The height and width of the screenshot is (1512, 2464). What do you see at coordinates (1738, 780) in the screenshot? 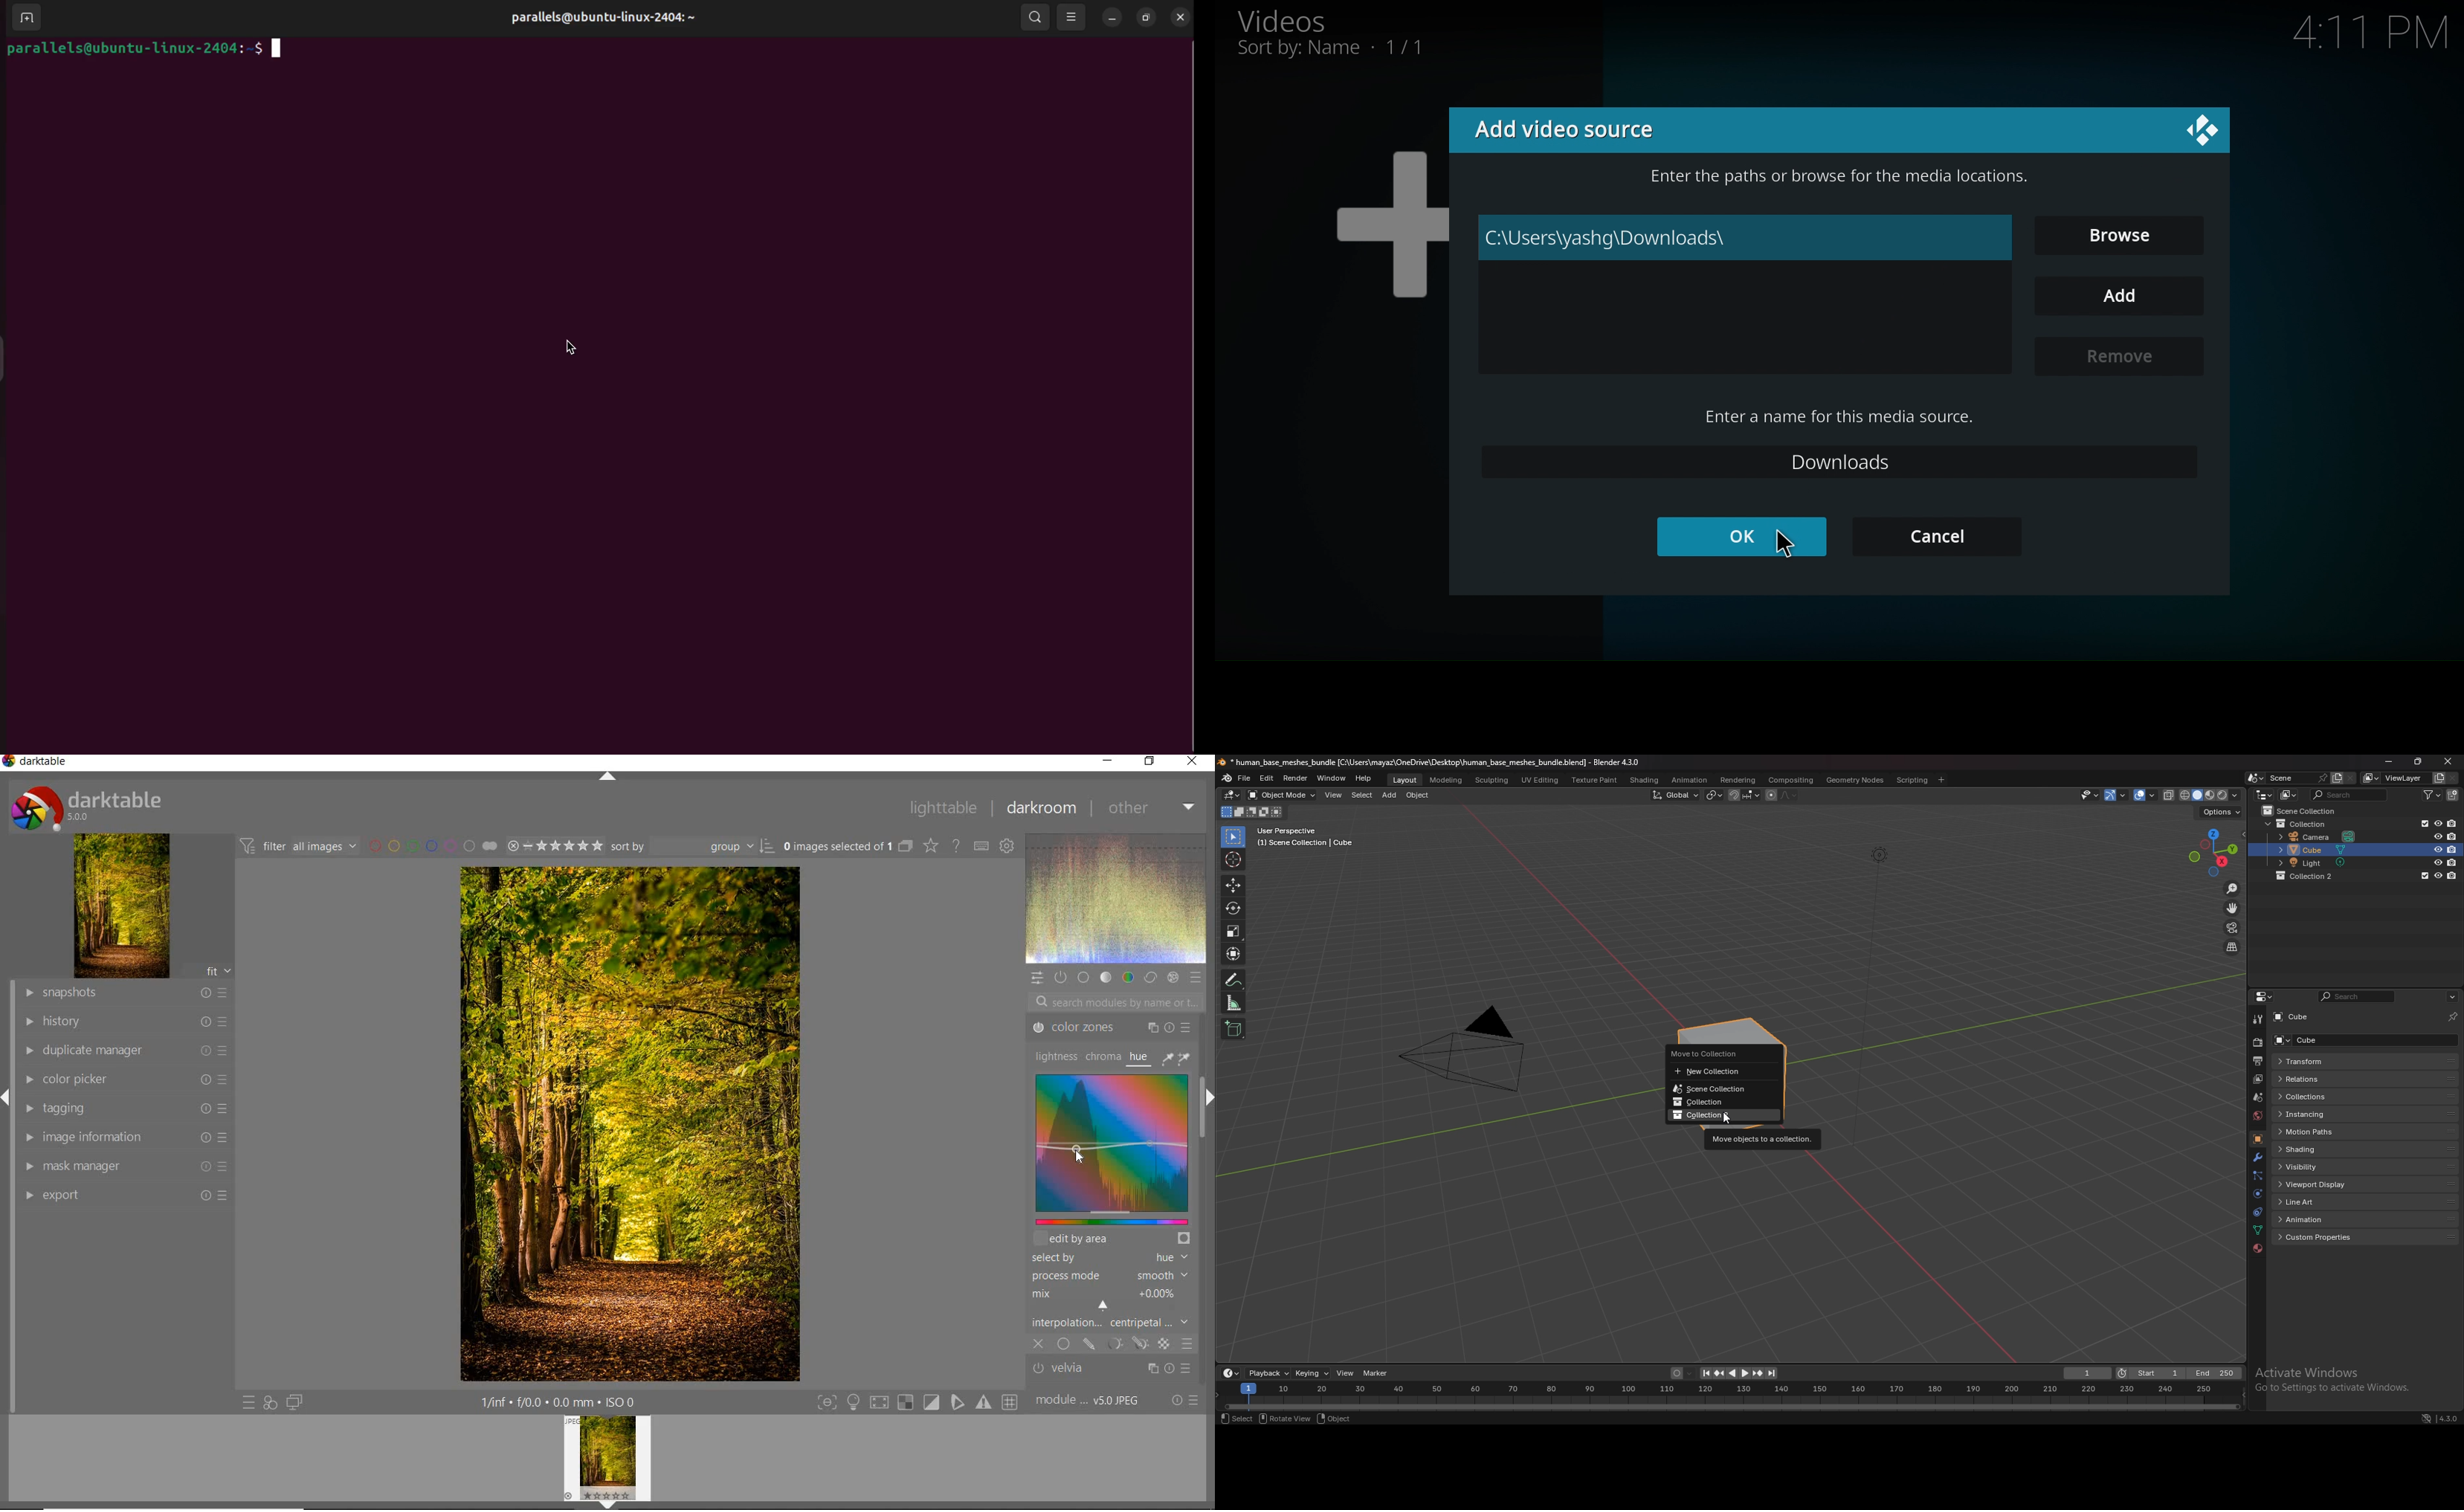
I see `rendering` at bounding box center [1738, 780].